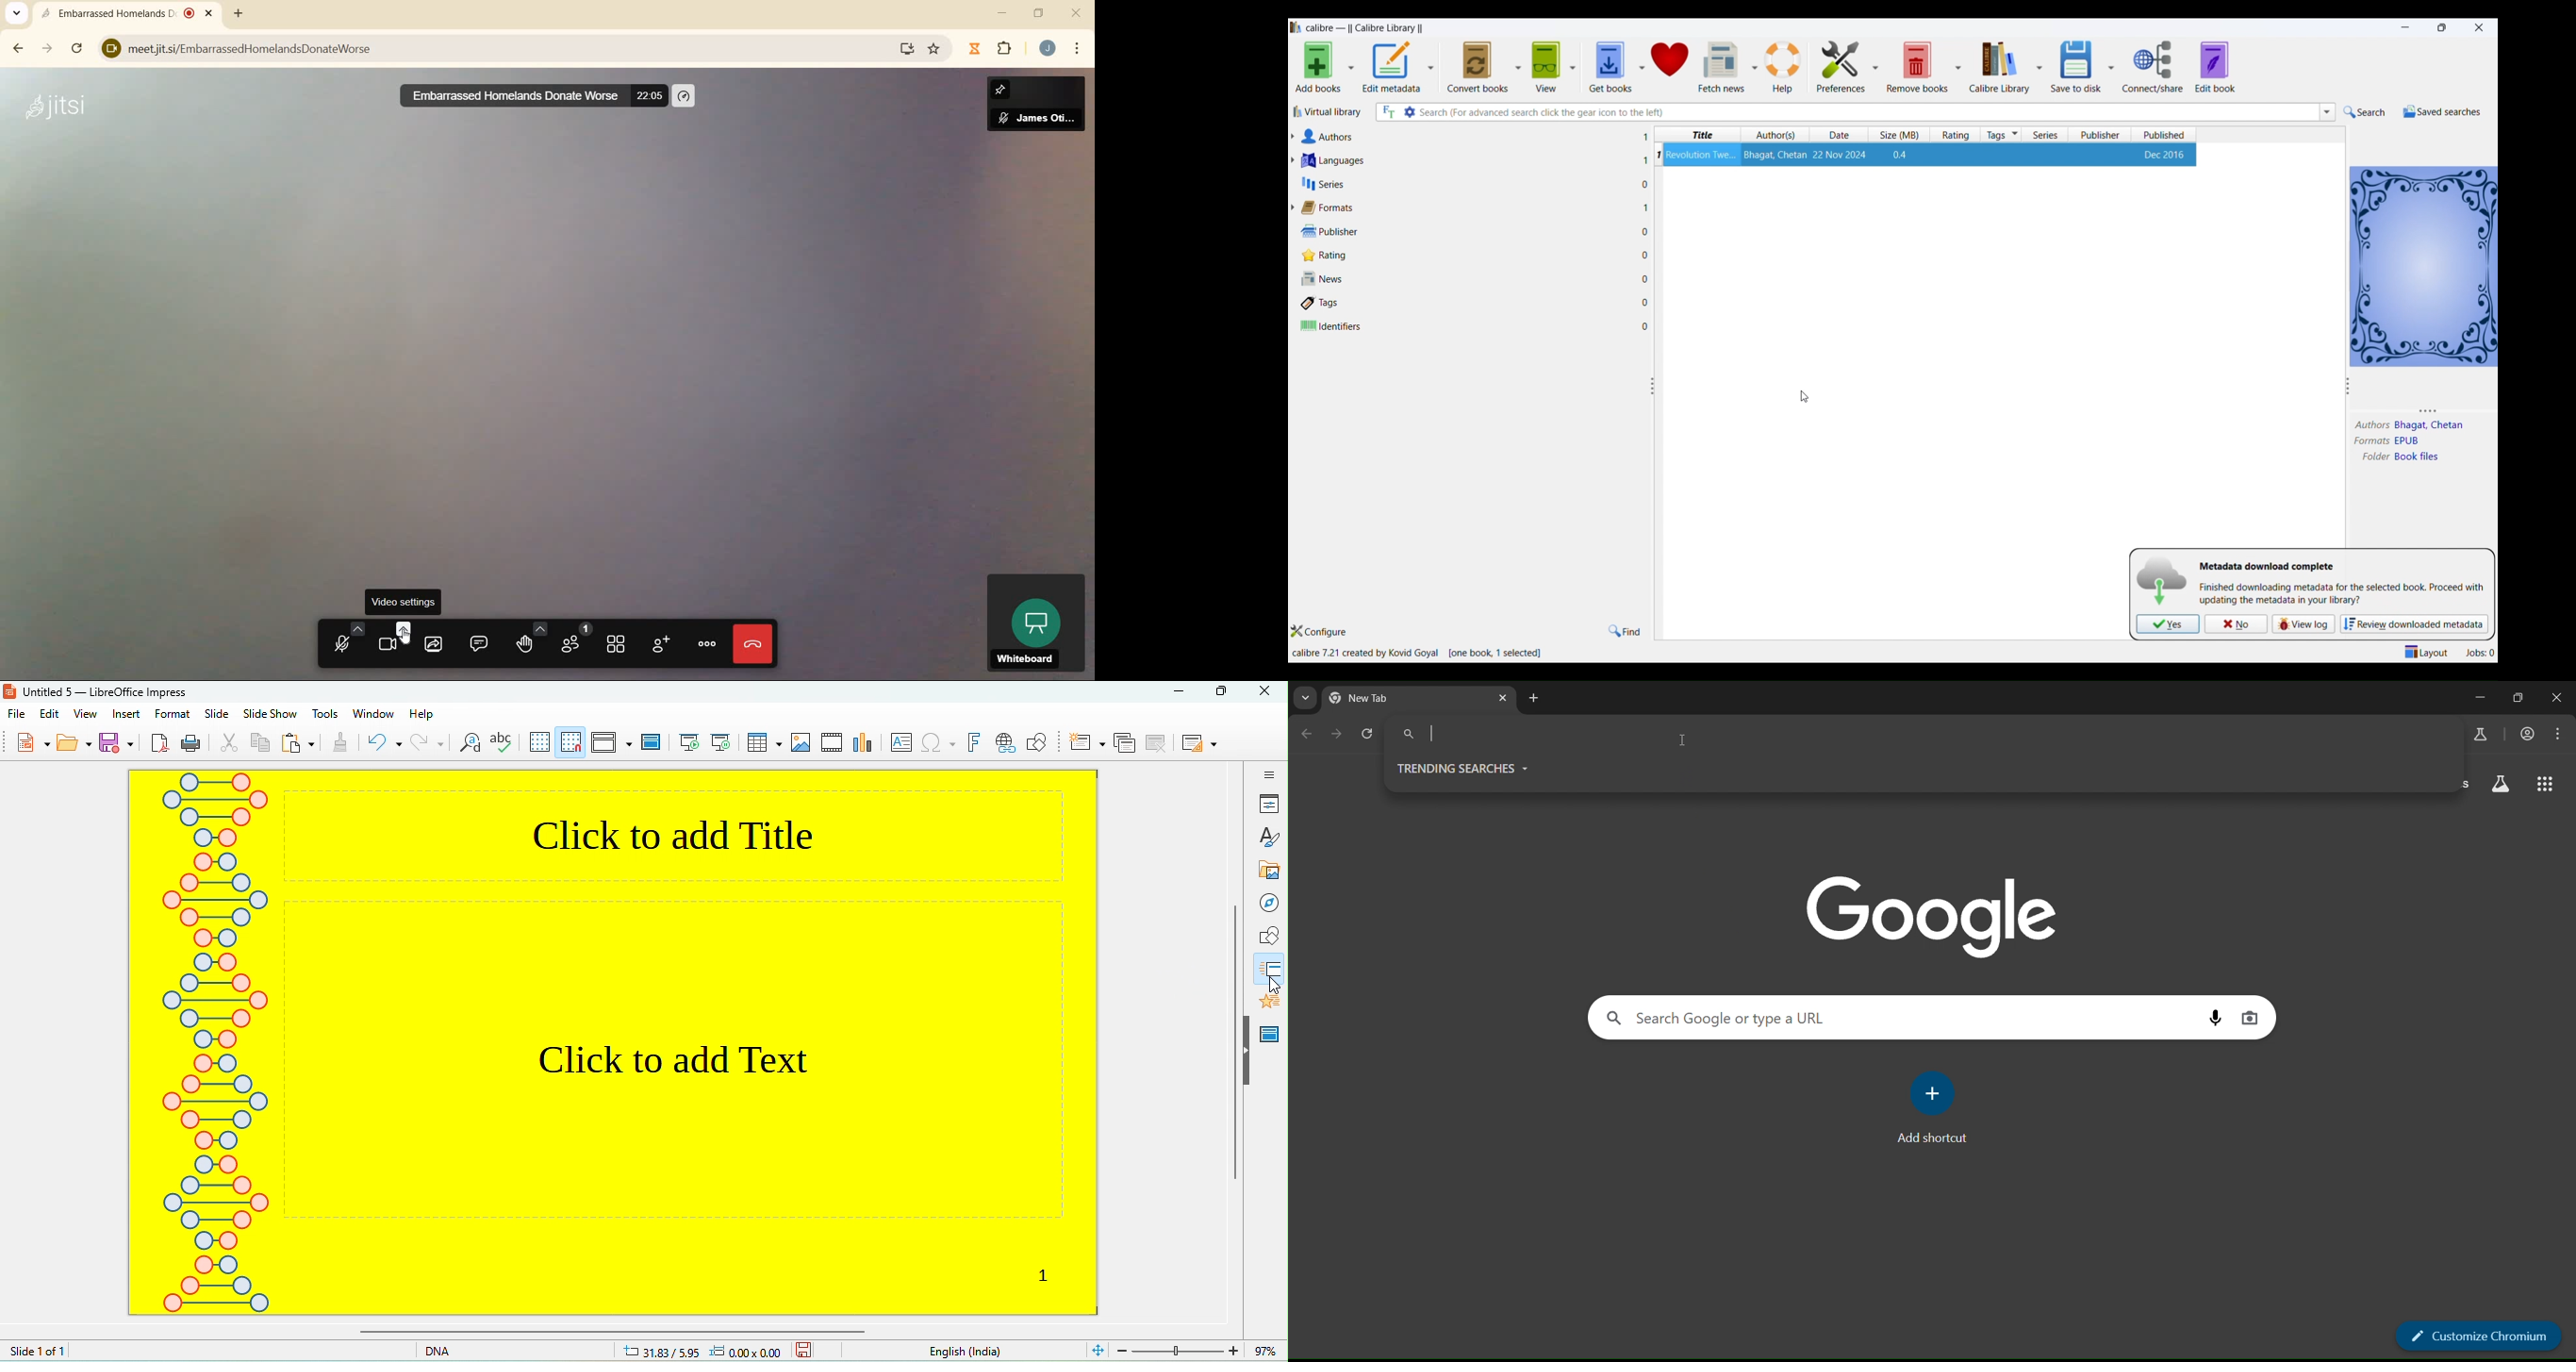 This screenshot has height=1372, width=2576. Describe the element at coordinates (1245, 1050) in the screenshot. I see `height` at that location.